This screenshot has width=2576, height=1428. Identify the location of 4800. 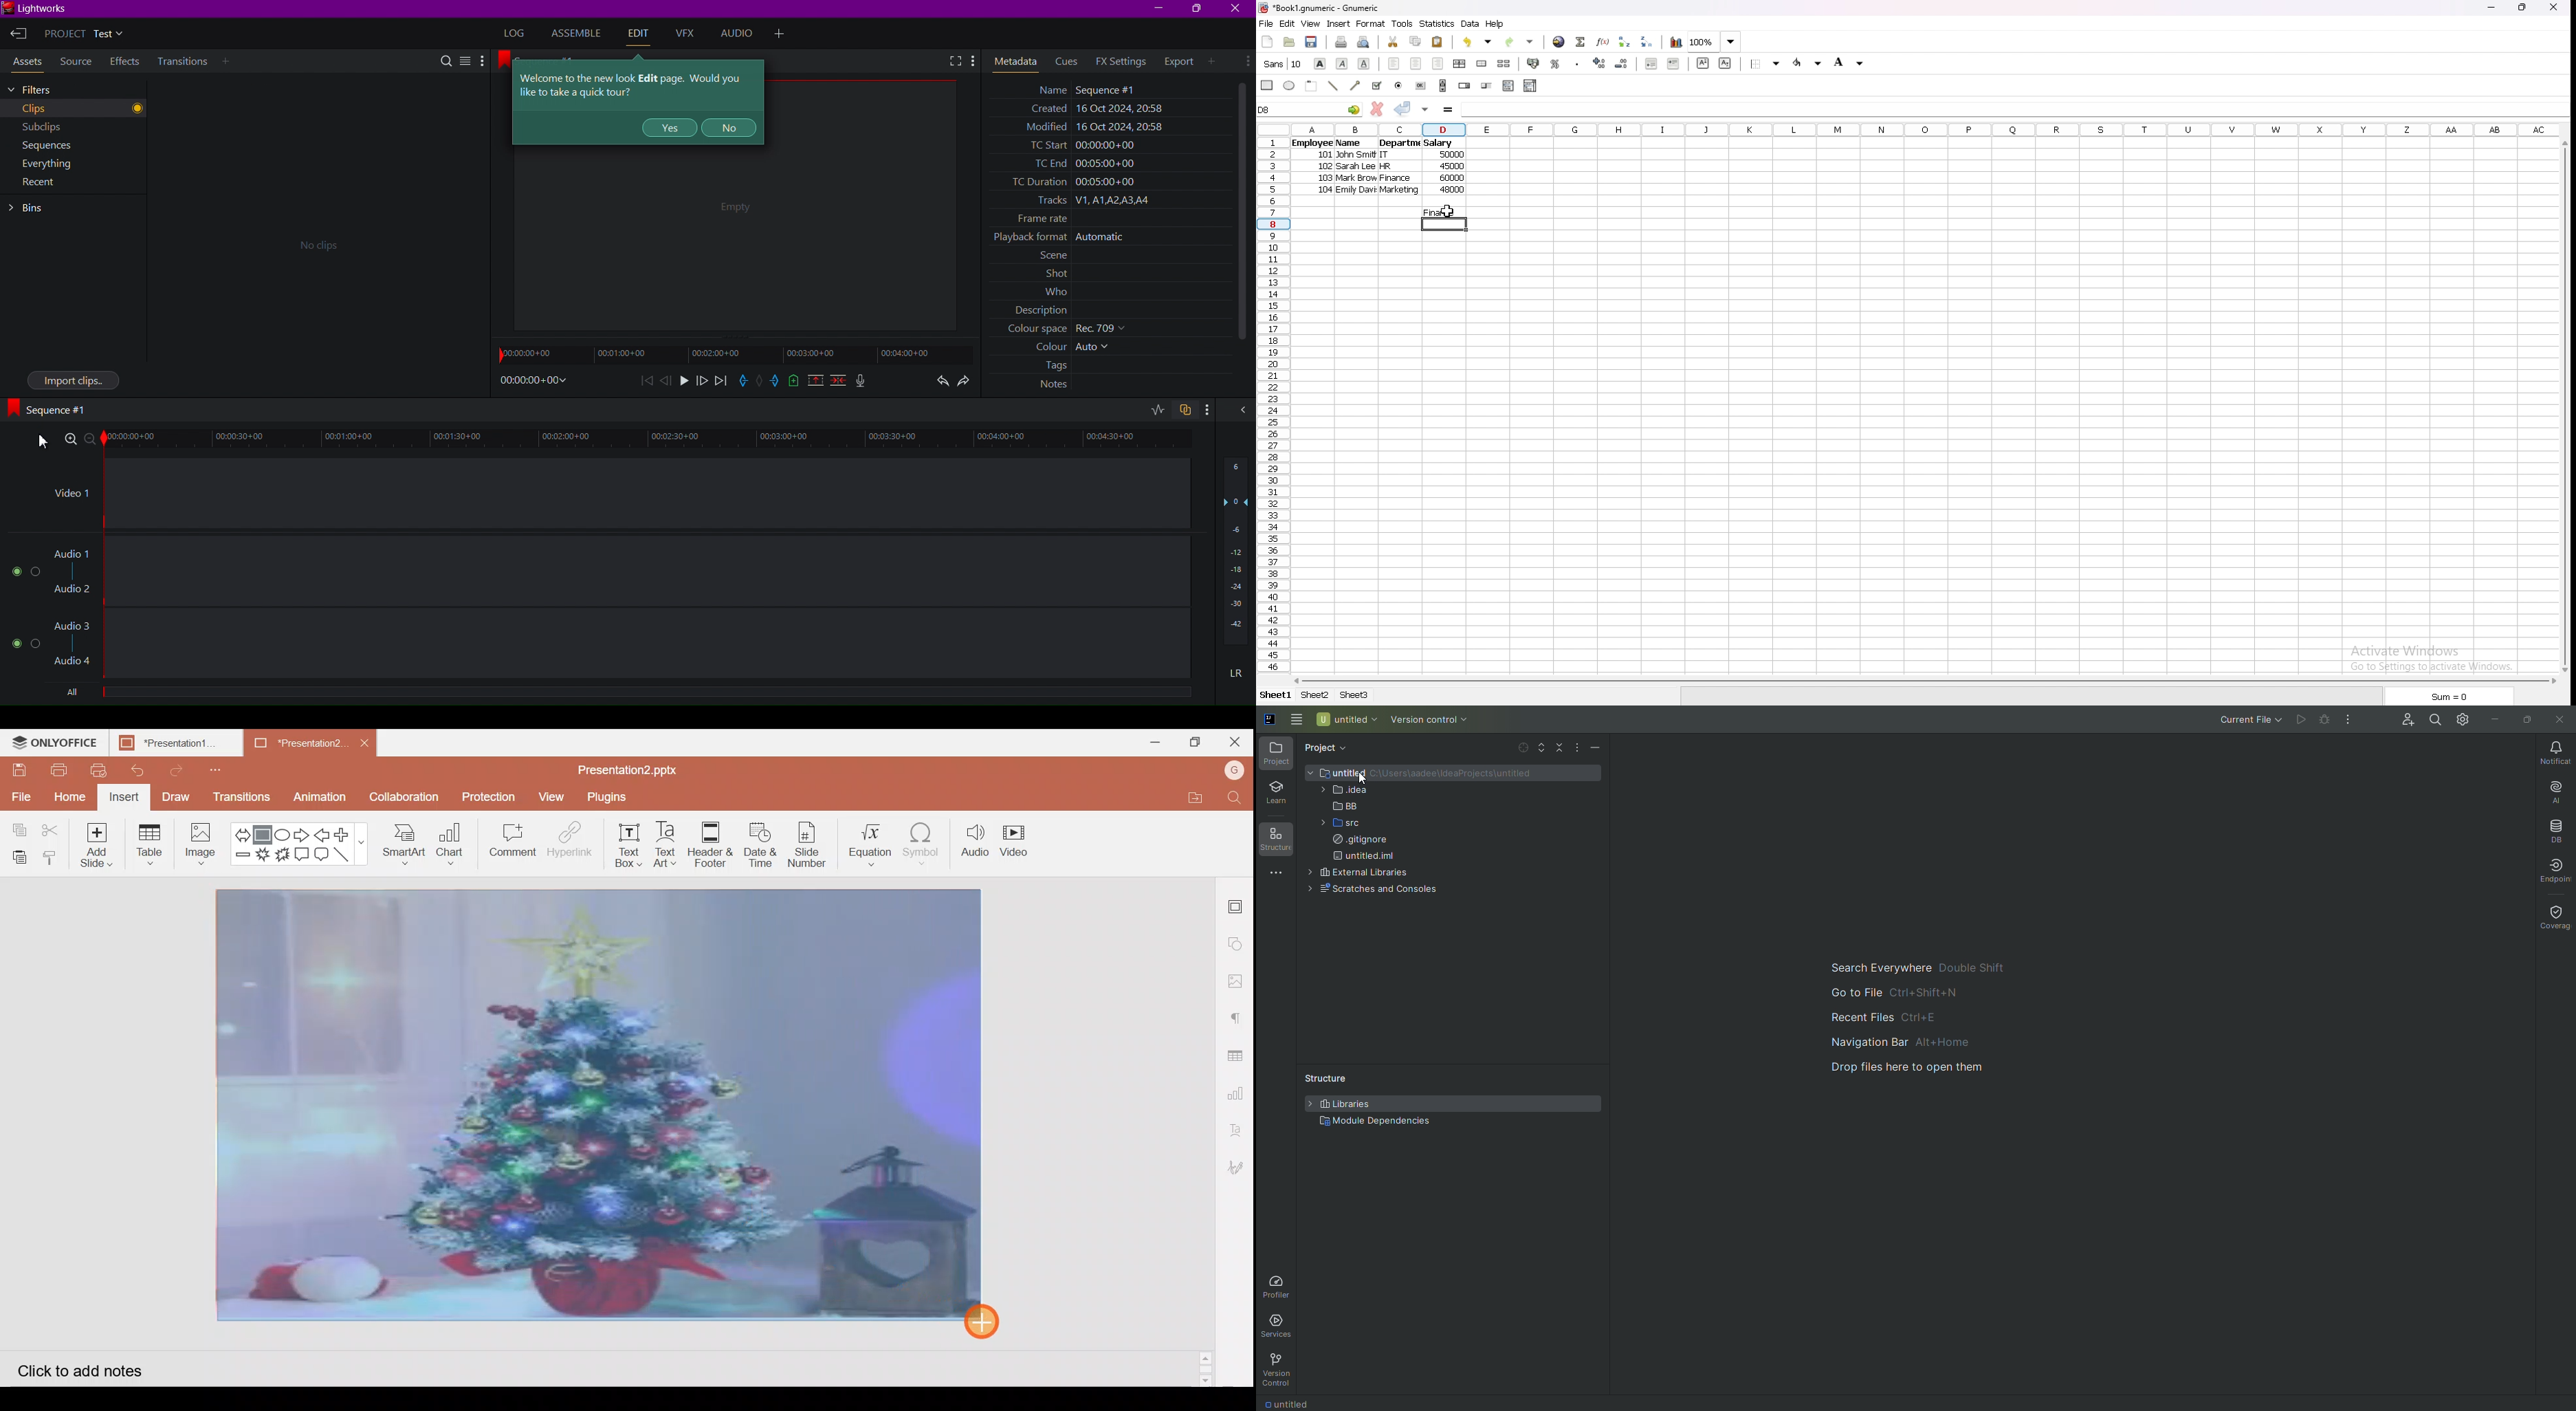
(1454, 192).